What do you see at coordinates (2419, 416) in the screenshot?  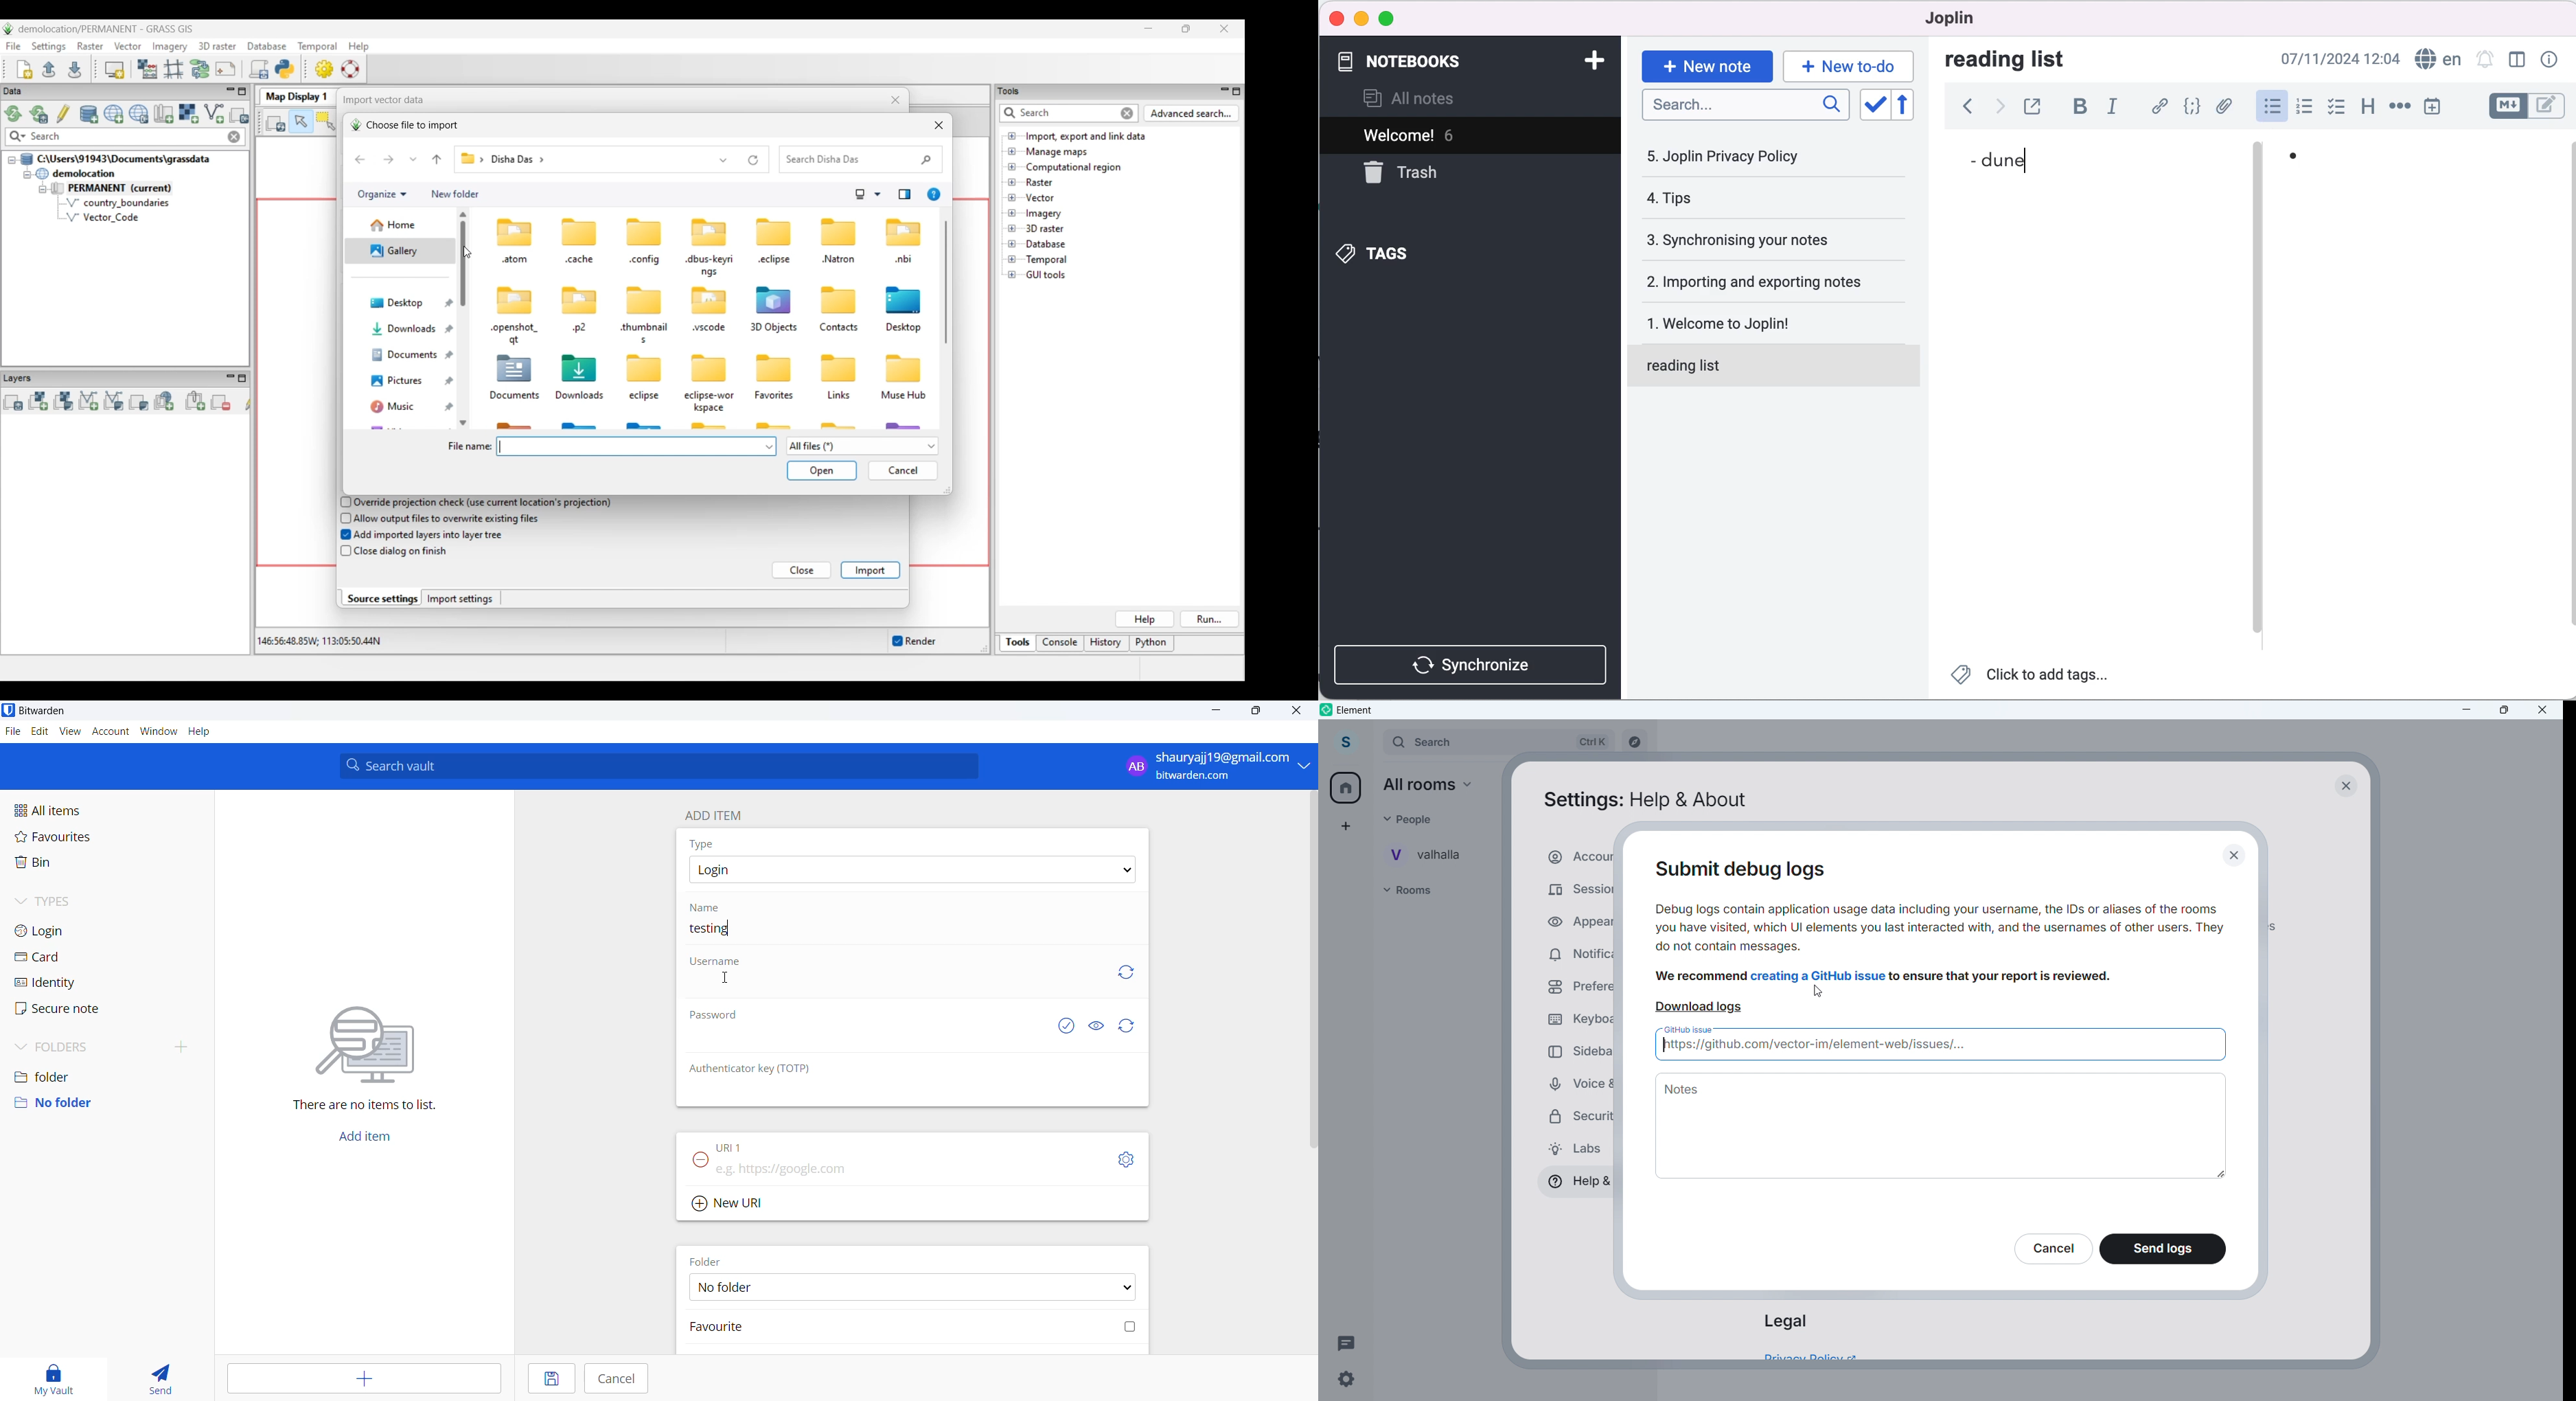 I see `blank canvas 2` at bounding box center [2419, 416].